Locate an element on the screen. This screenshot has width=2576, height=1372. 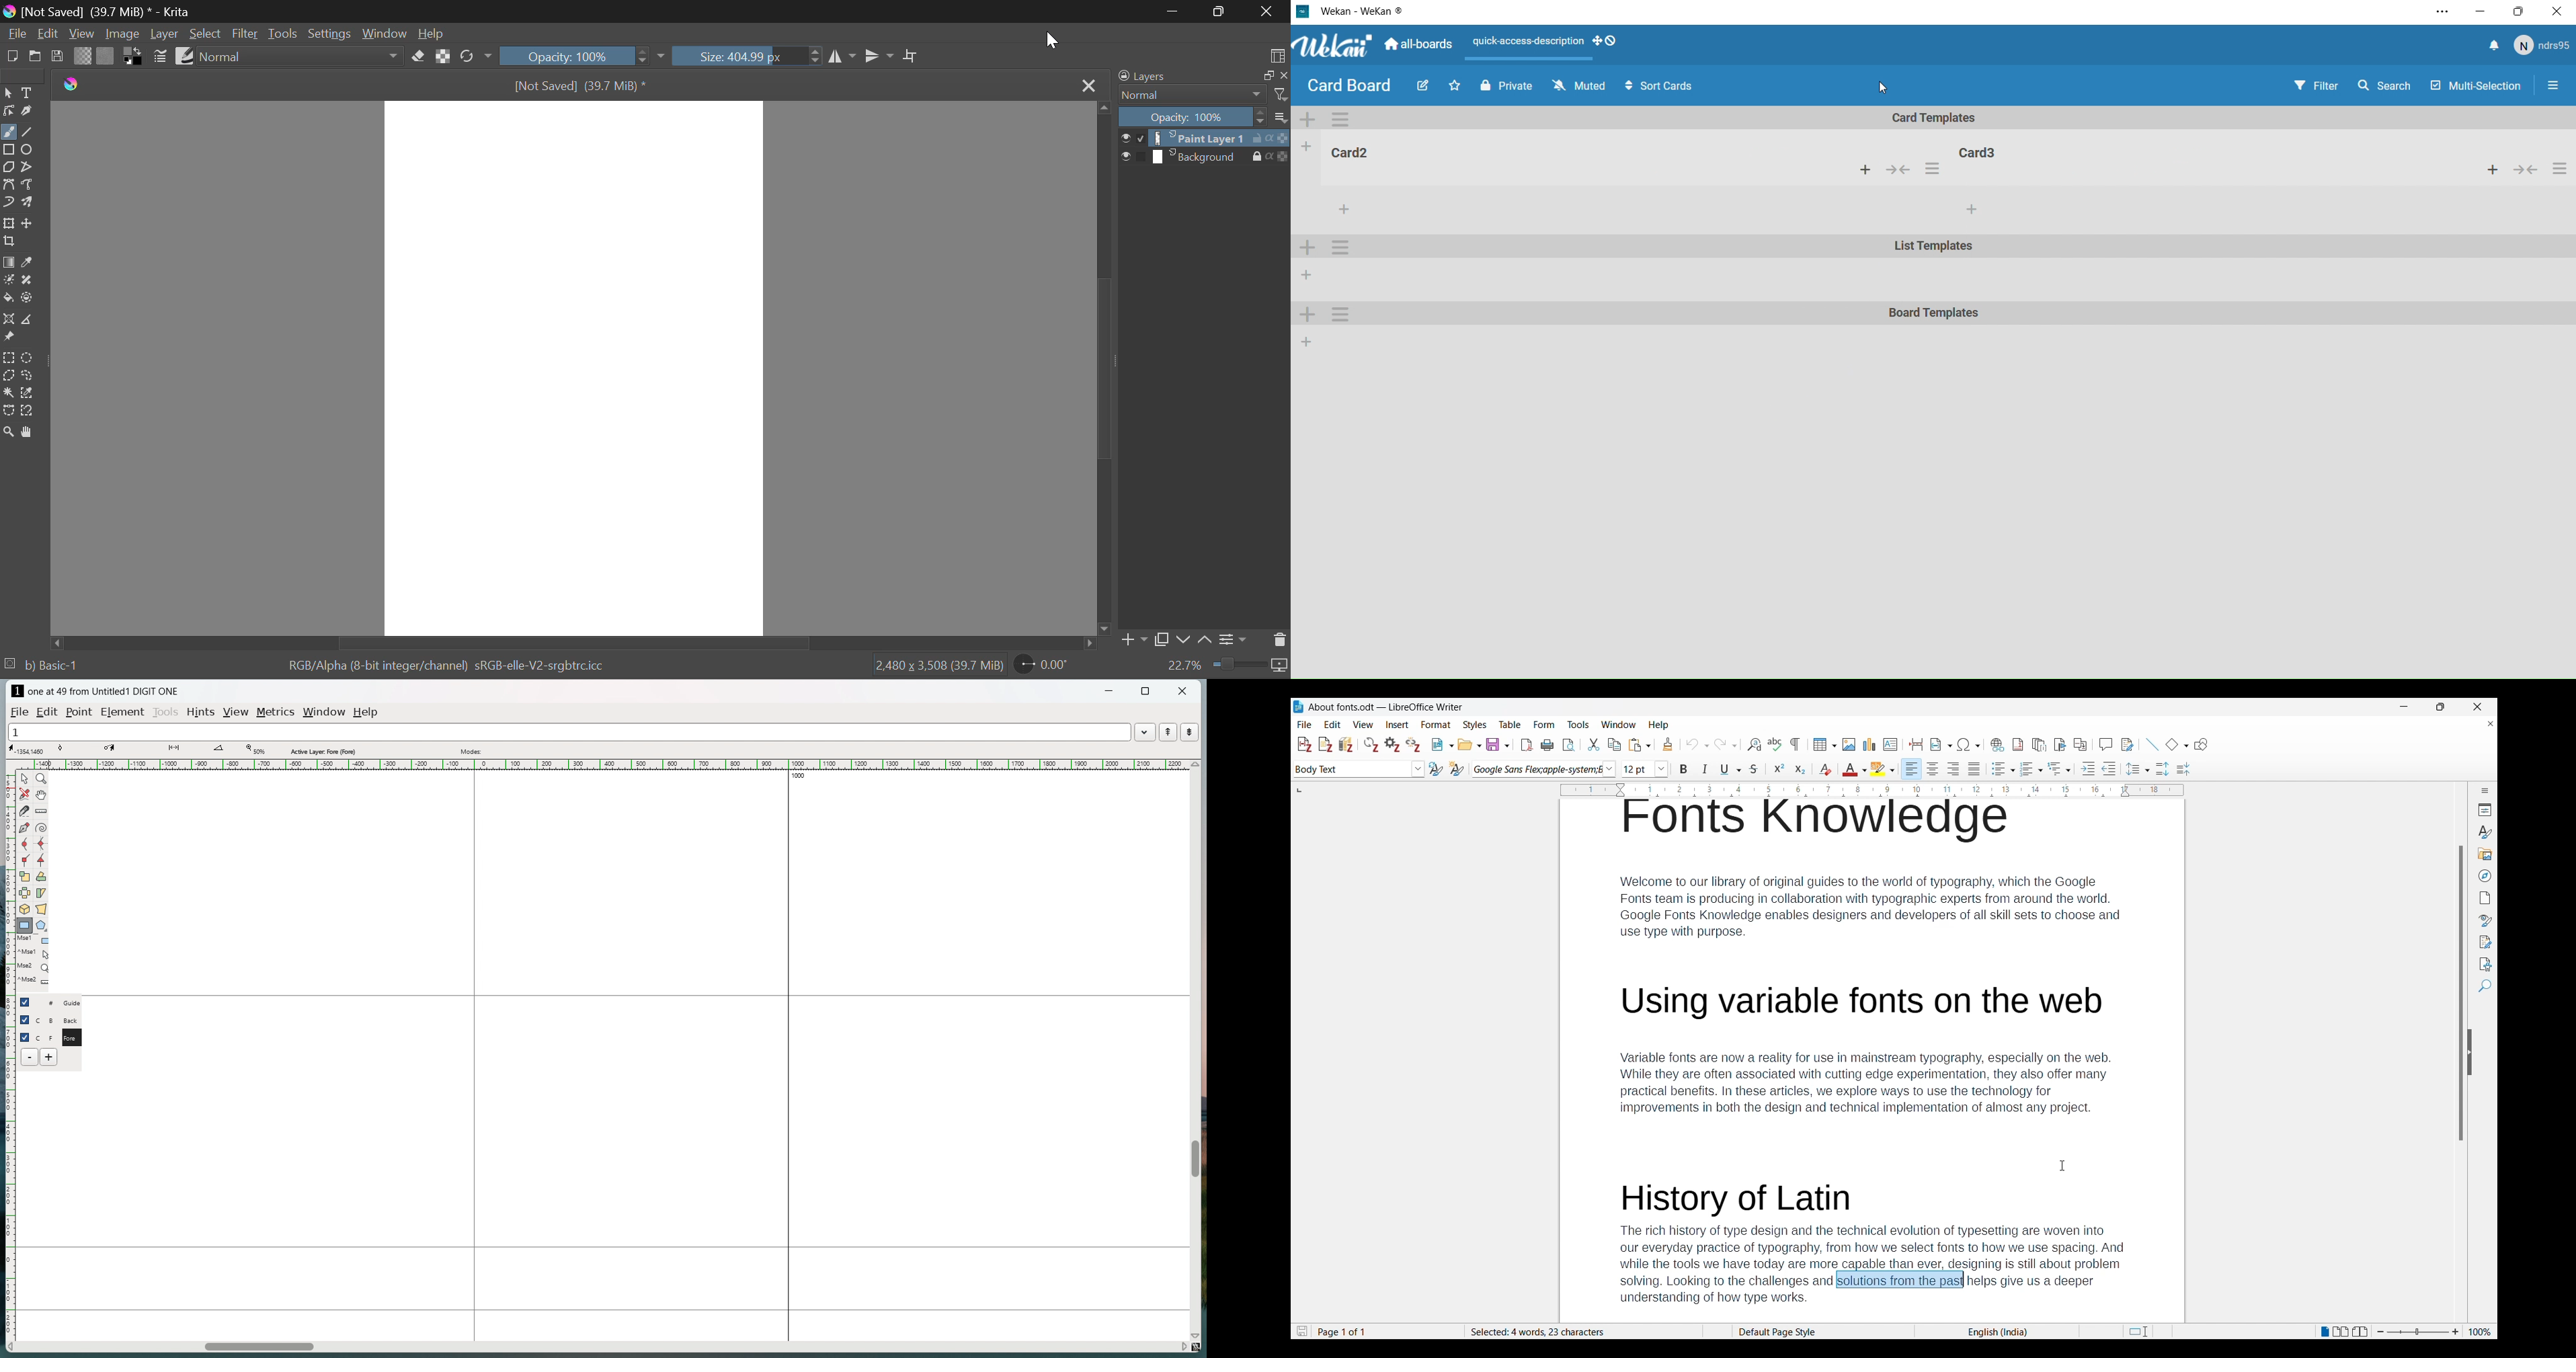
Indicates document modification is located at coordinates (1302, 1332).